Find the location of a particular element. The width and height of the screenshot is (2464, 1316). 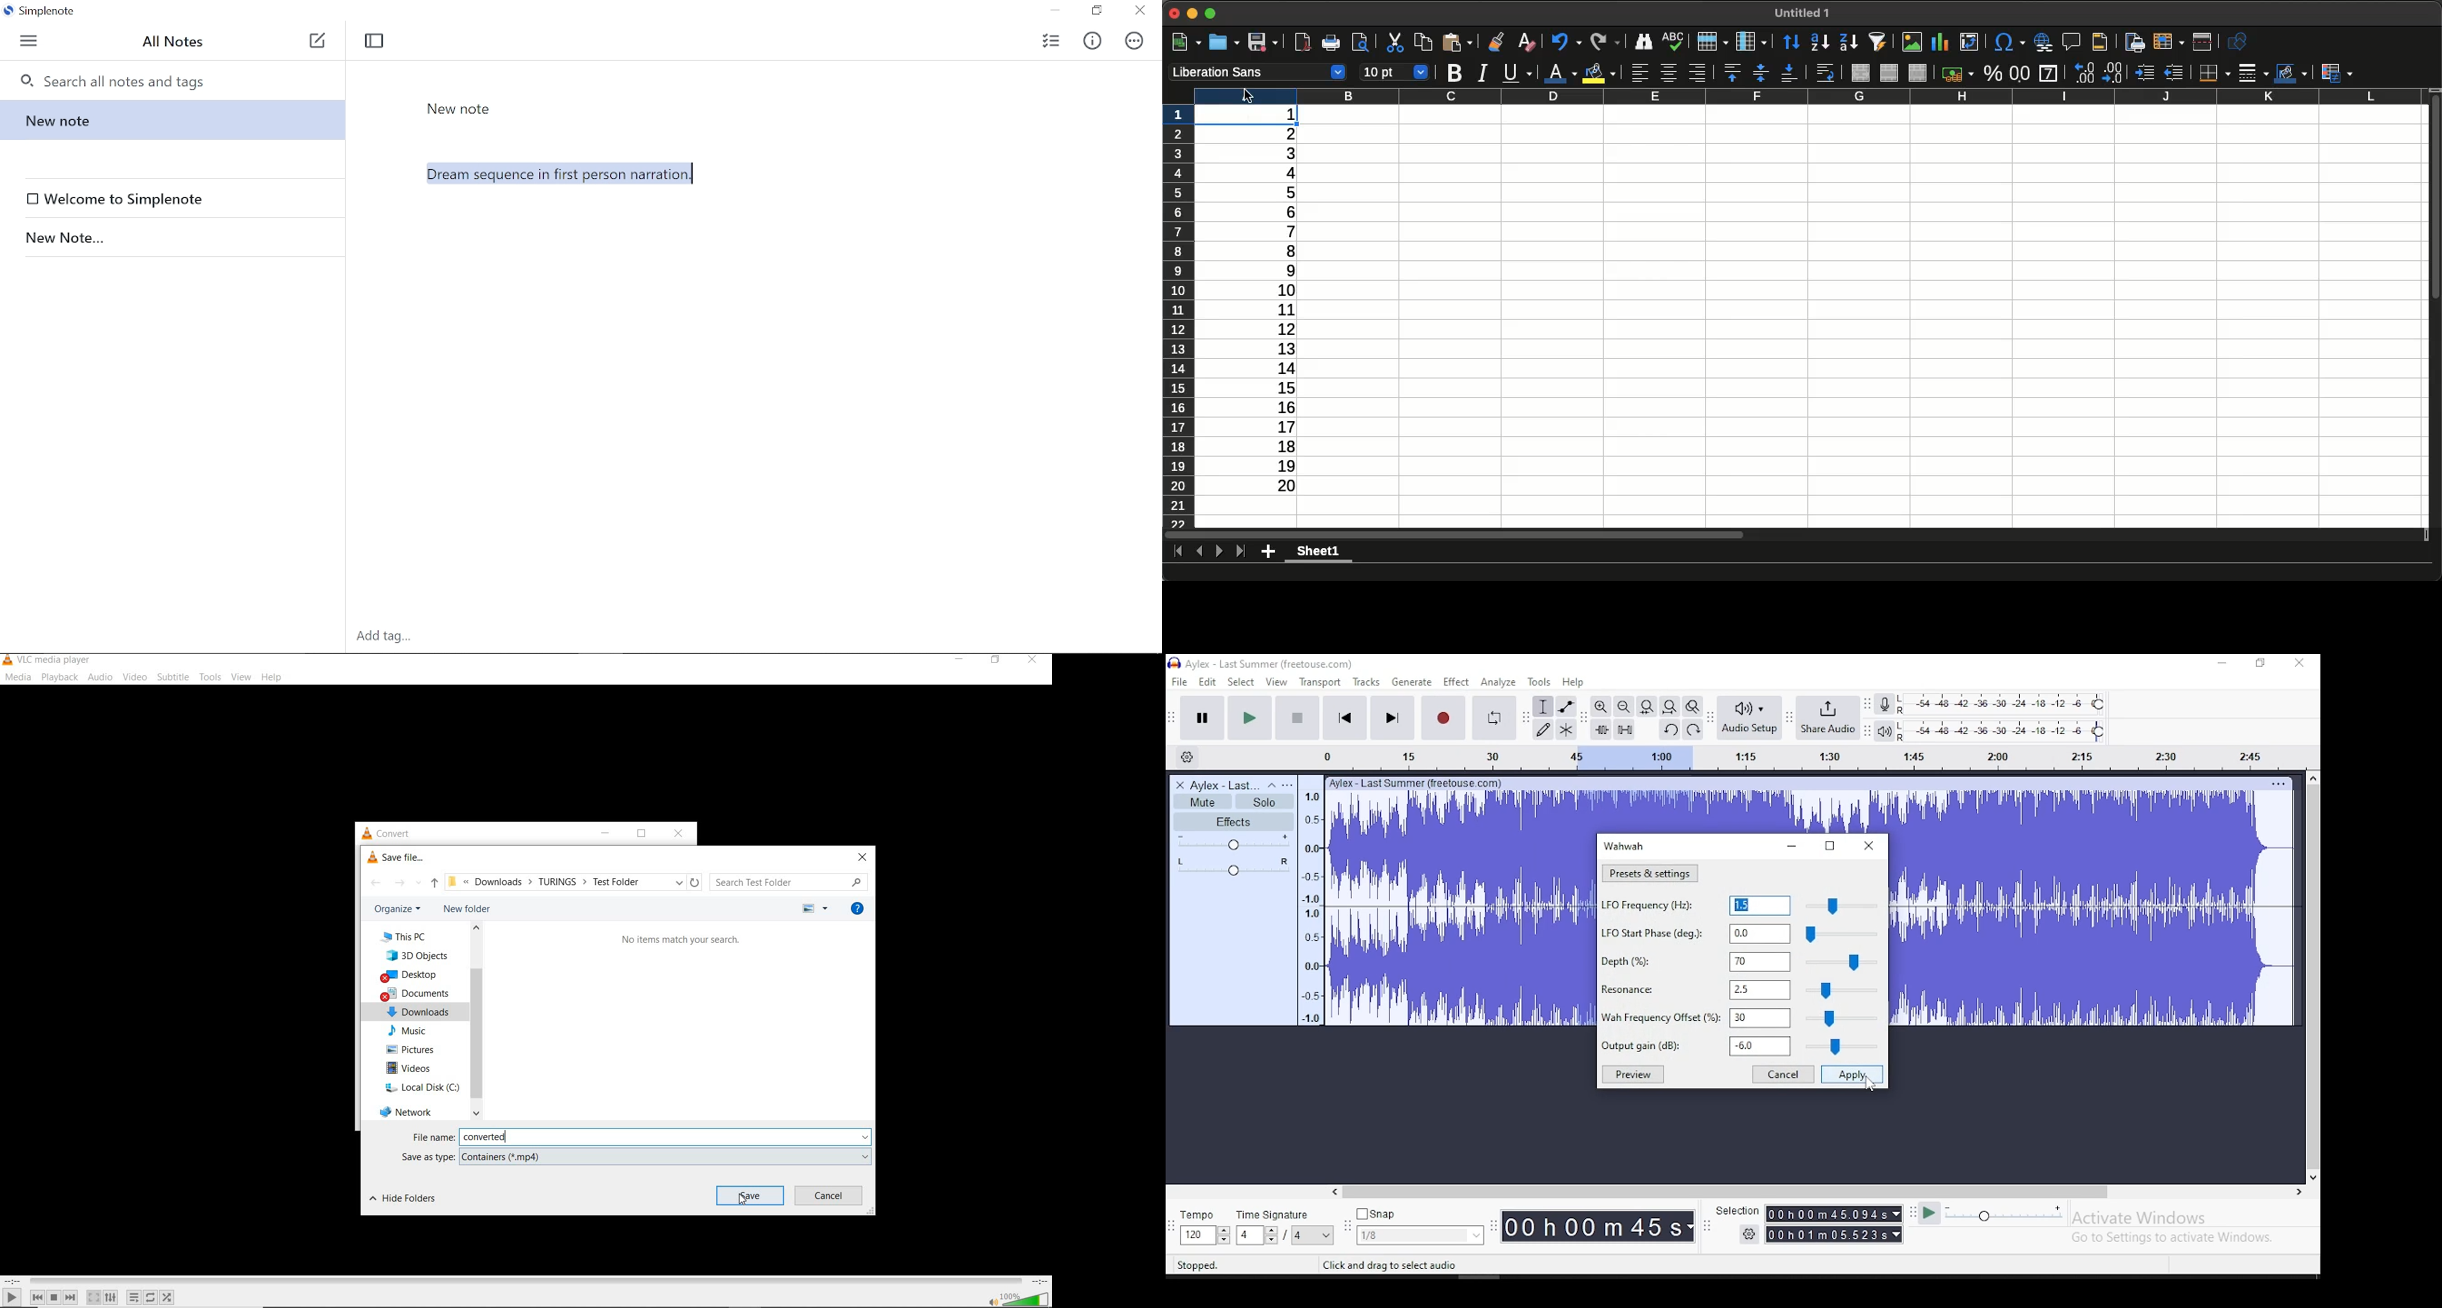

All notes is located at coordinates (174, 41).